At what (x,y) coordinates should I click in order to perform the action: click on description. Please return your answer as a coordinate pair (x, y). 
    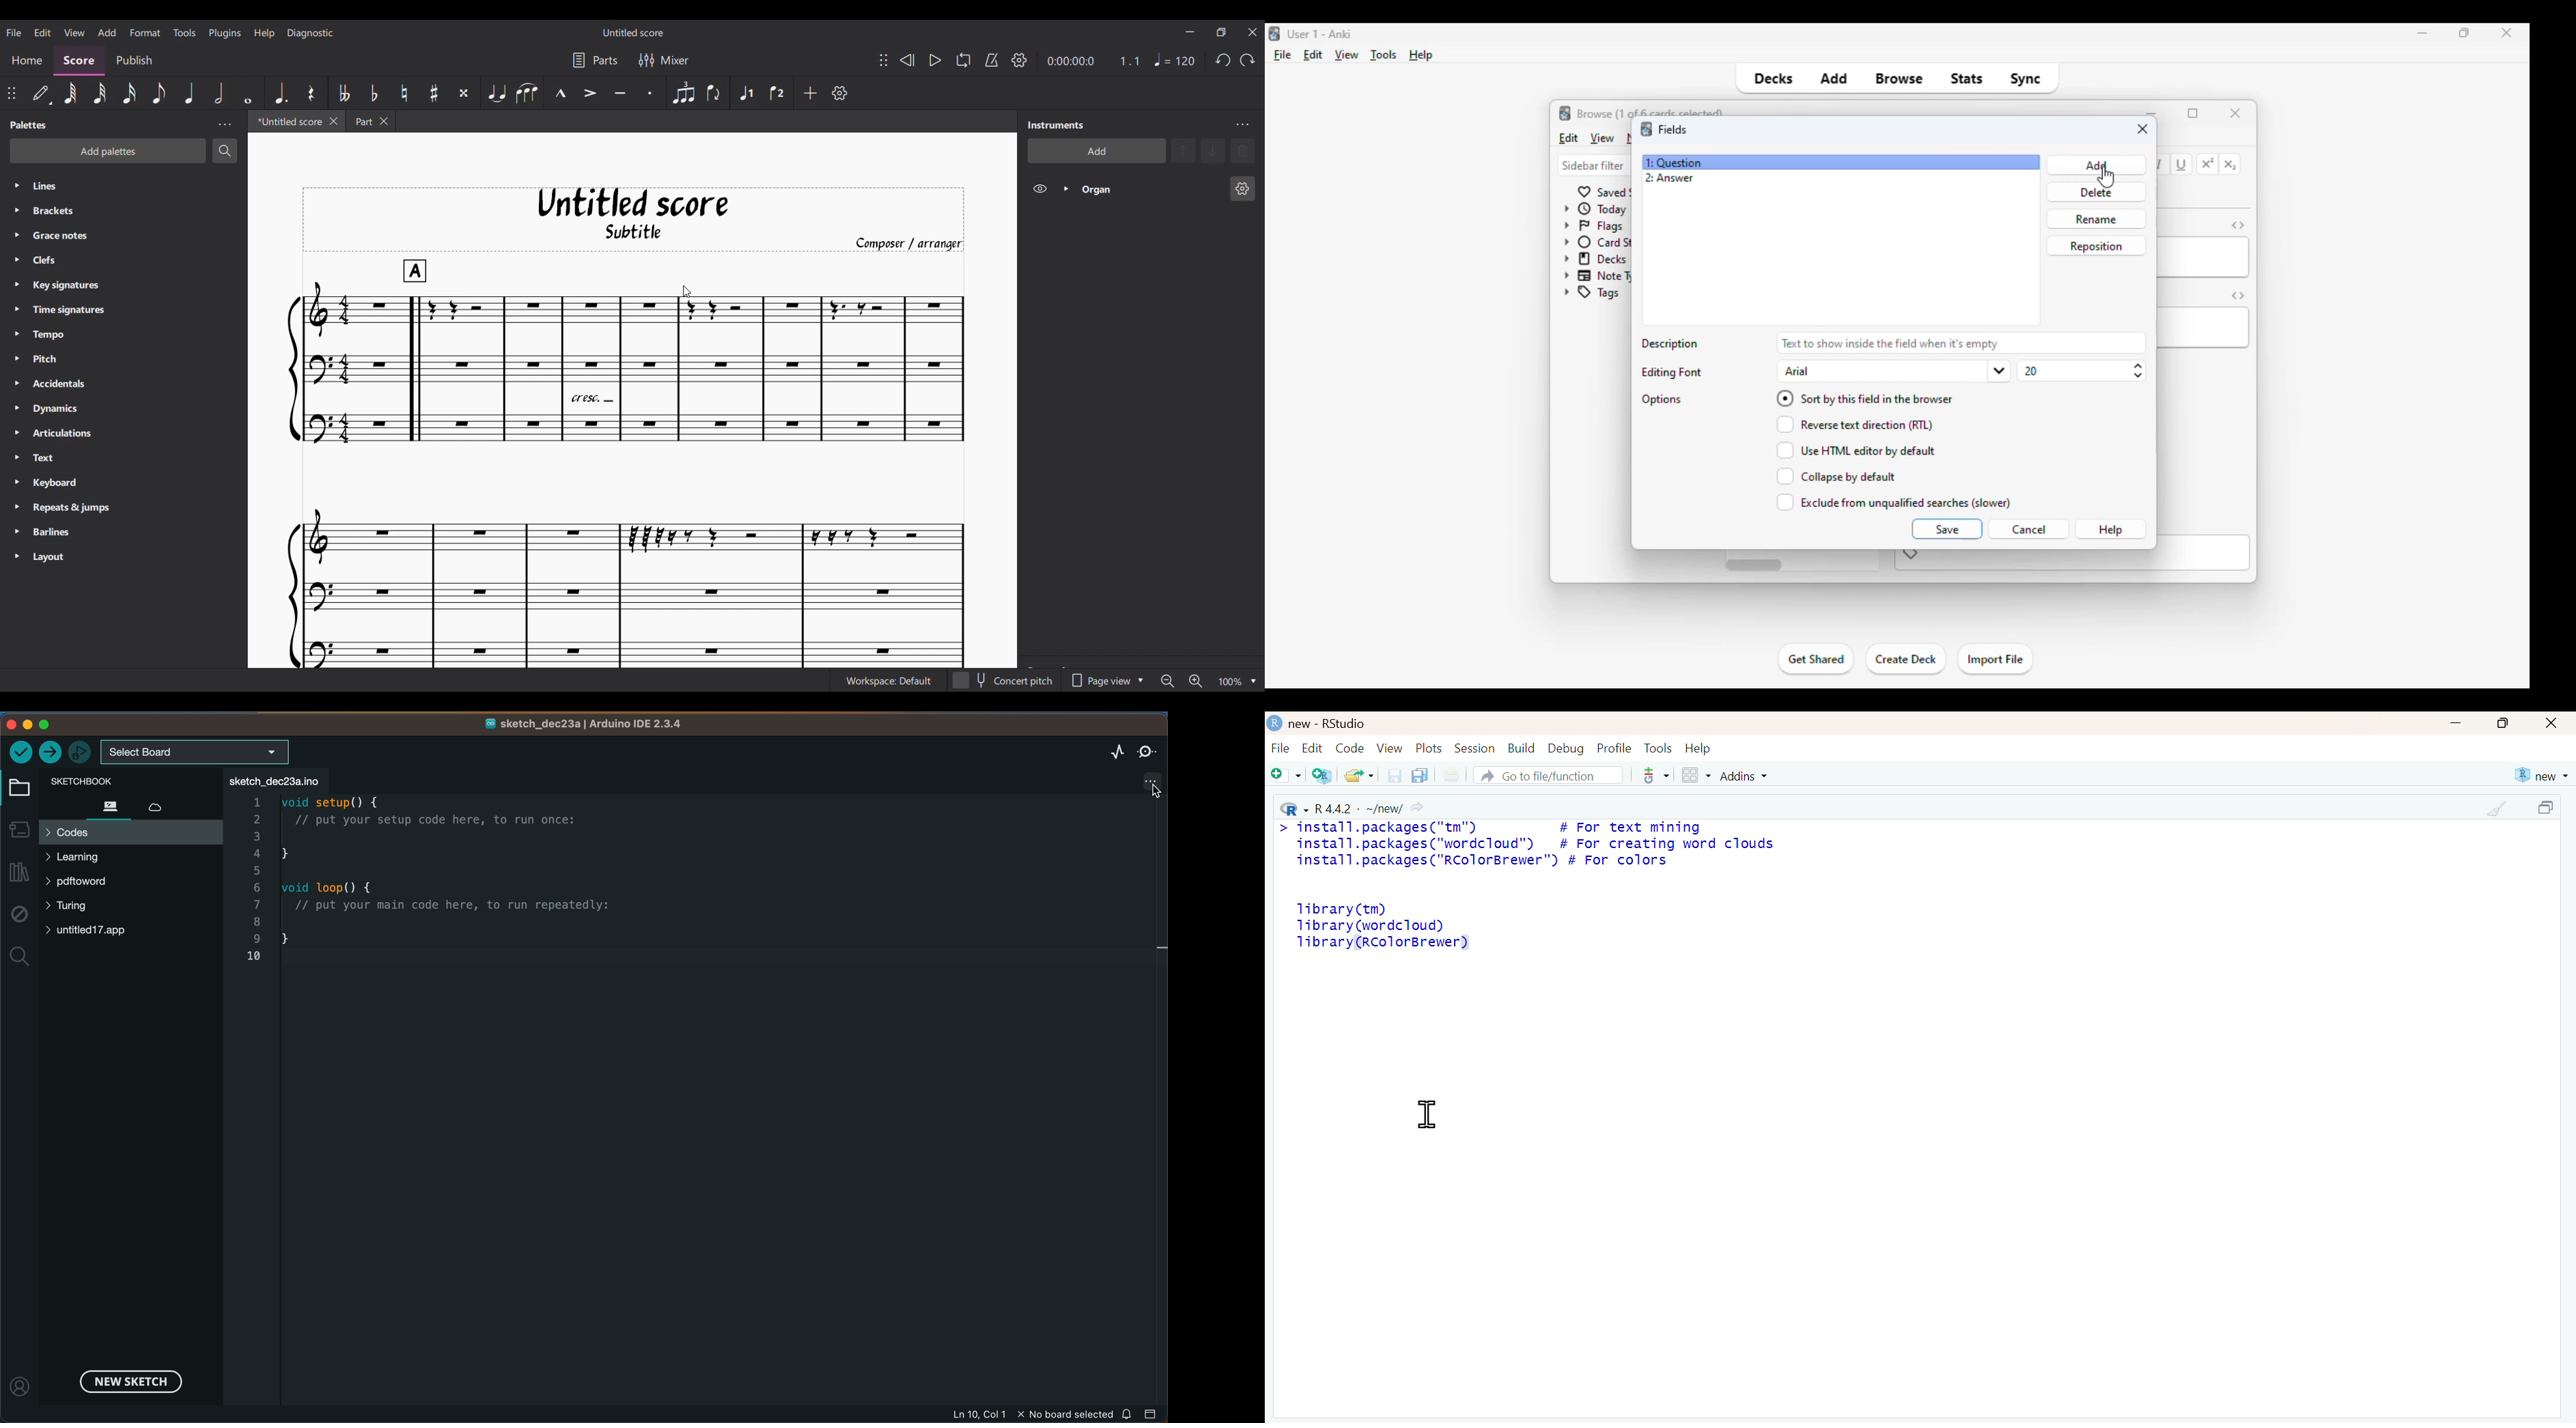
    Looking at the image, I should click on (1671, 345).